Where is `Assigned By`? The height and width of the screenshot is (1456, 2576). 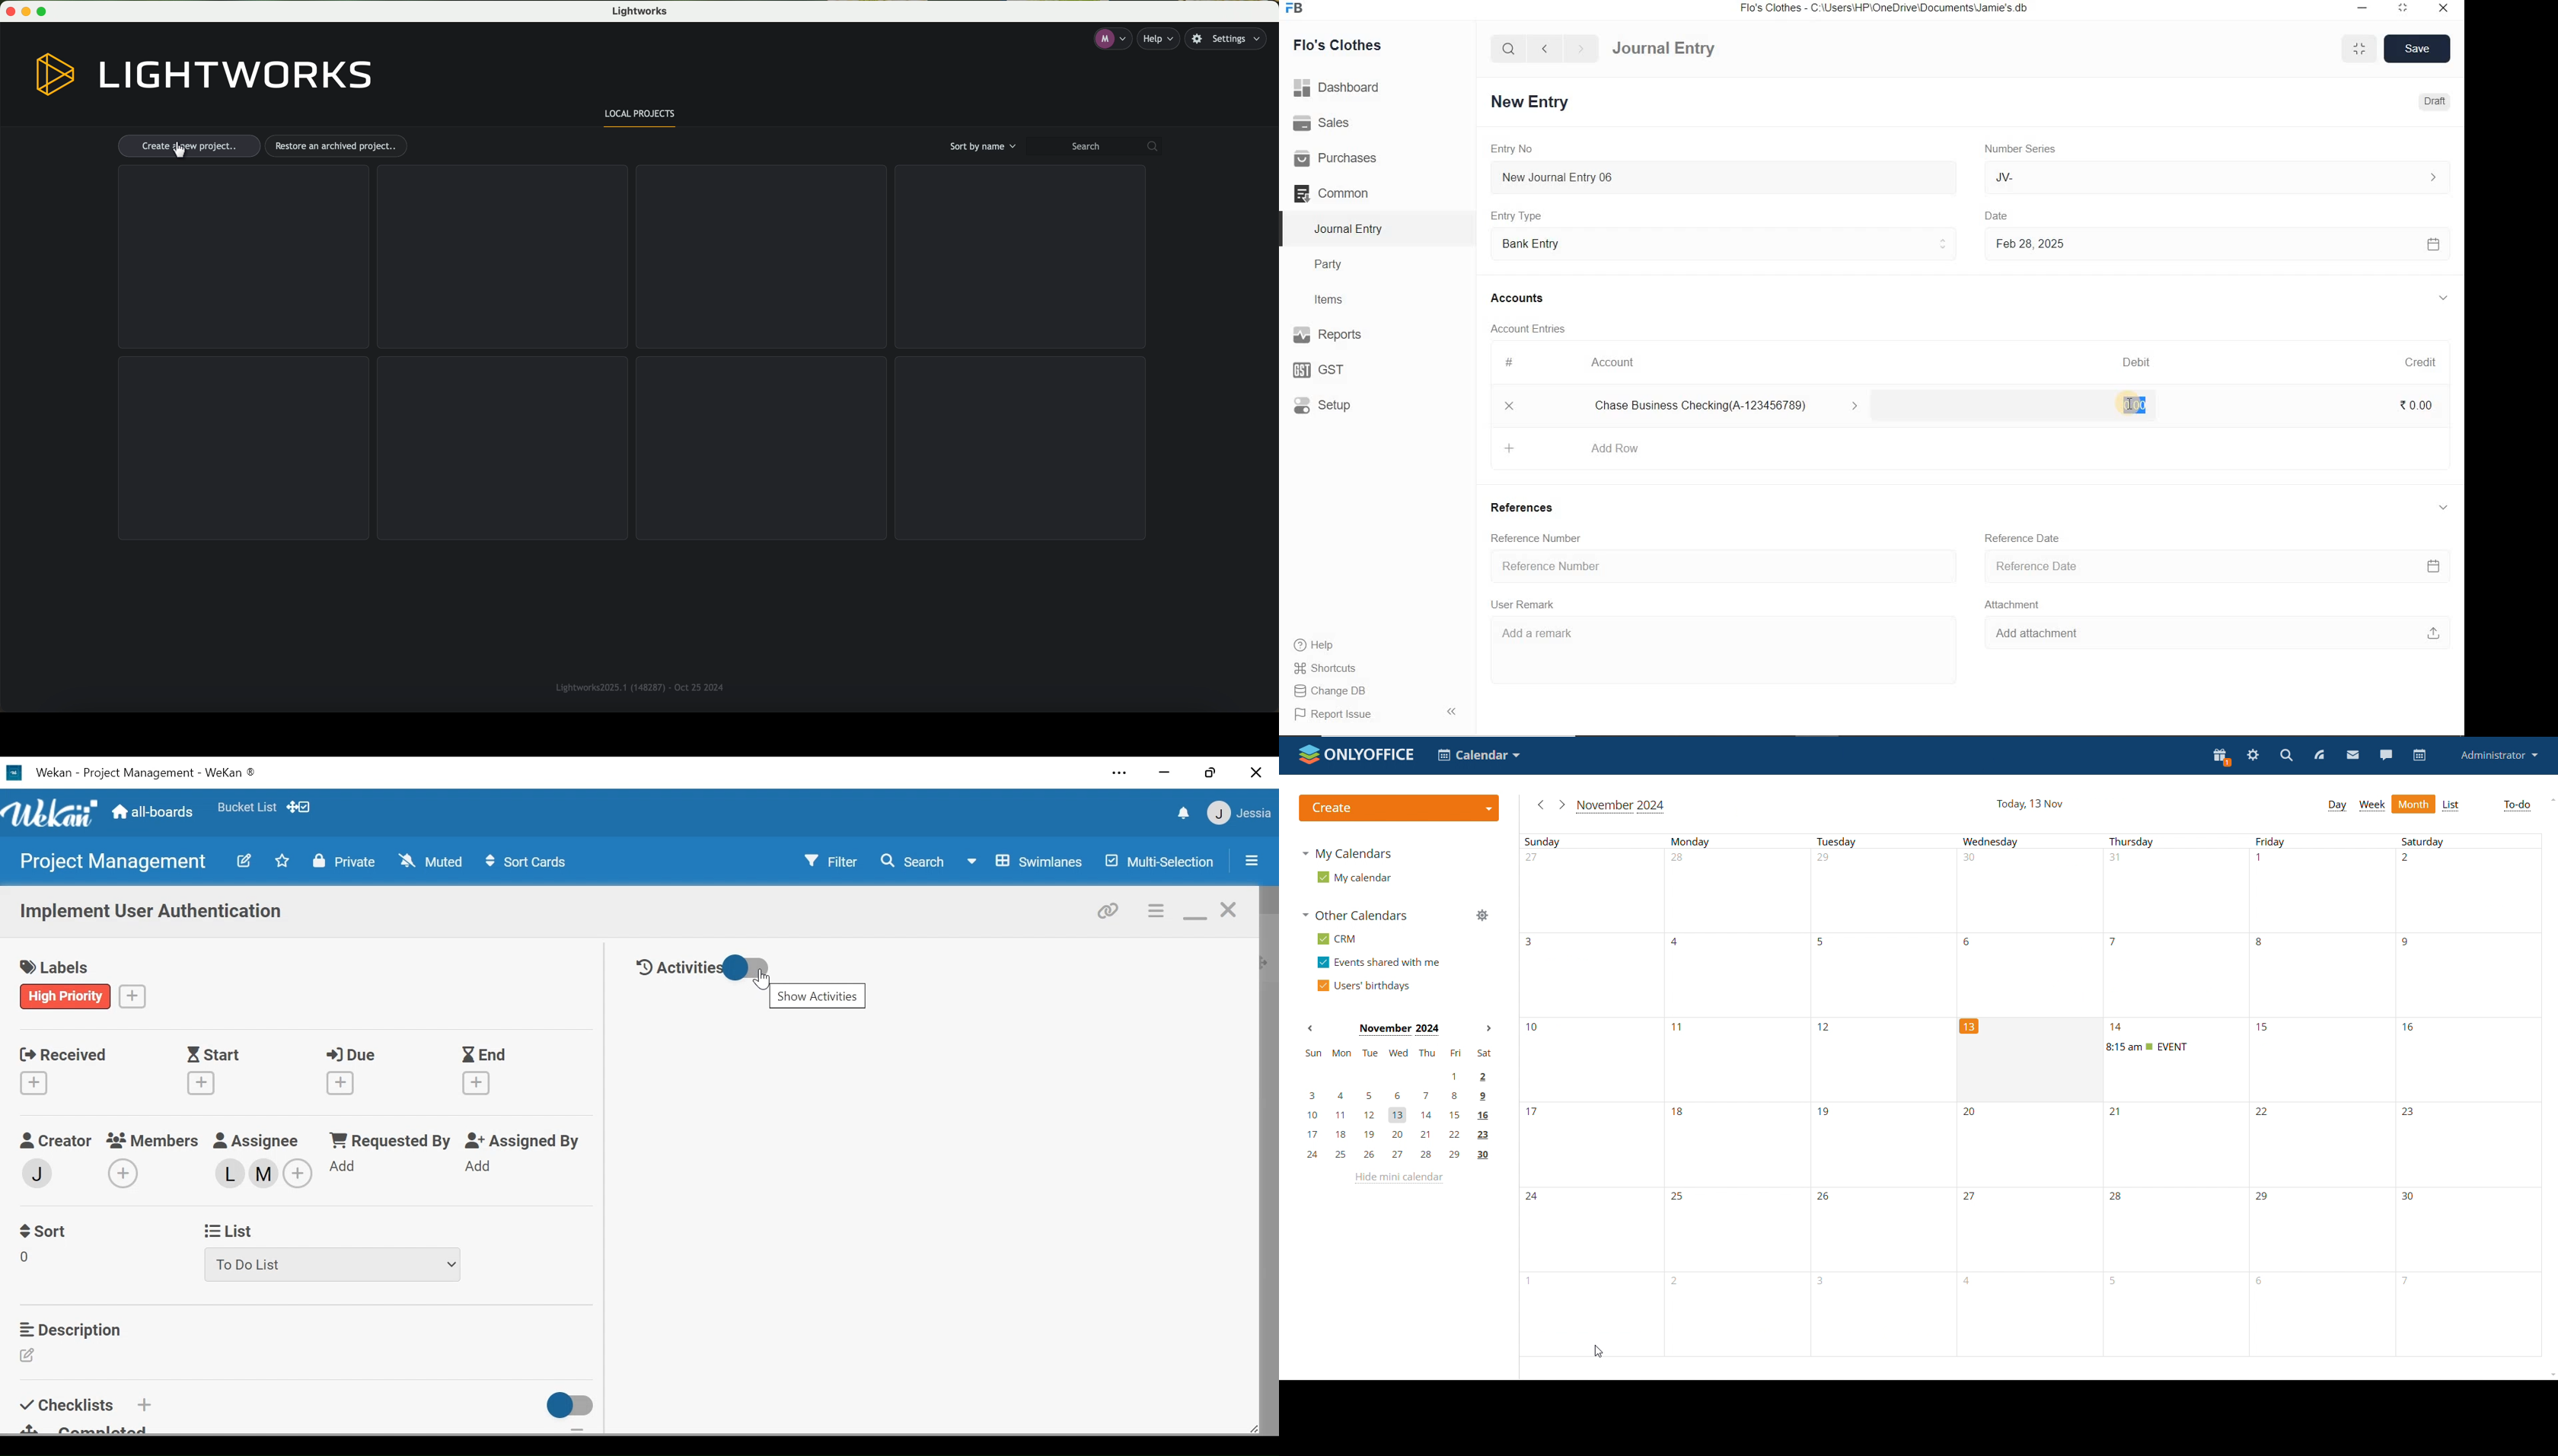
Assigned By is located at coordinates (522, 1140).